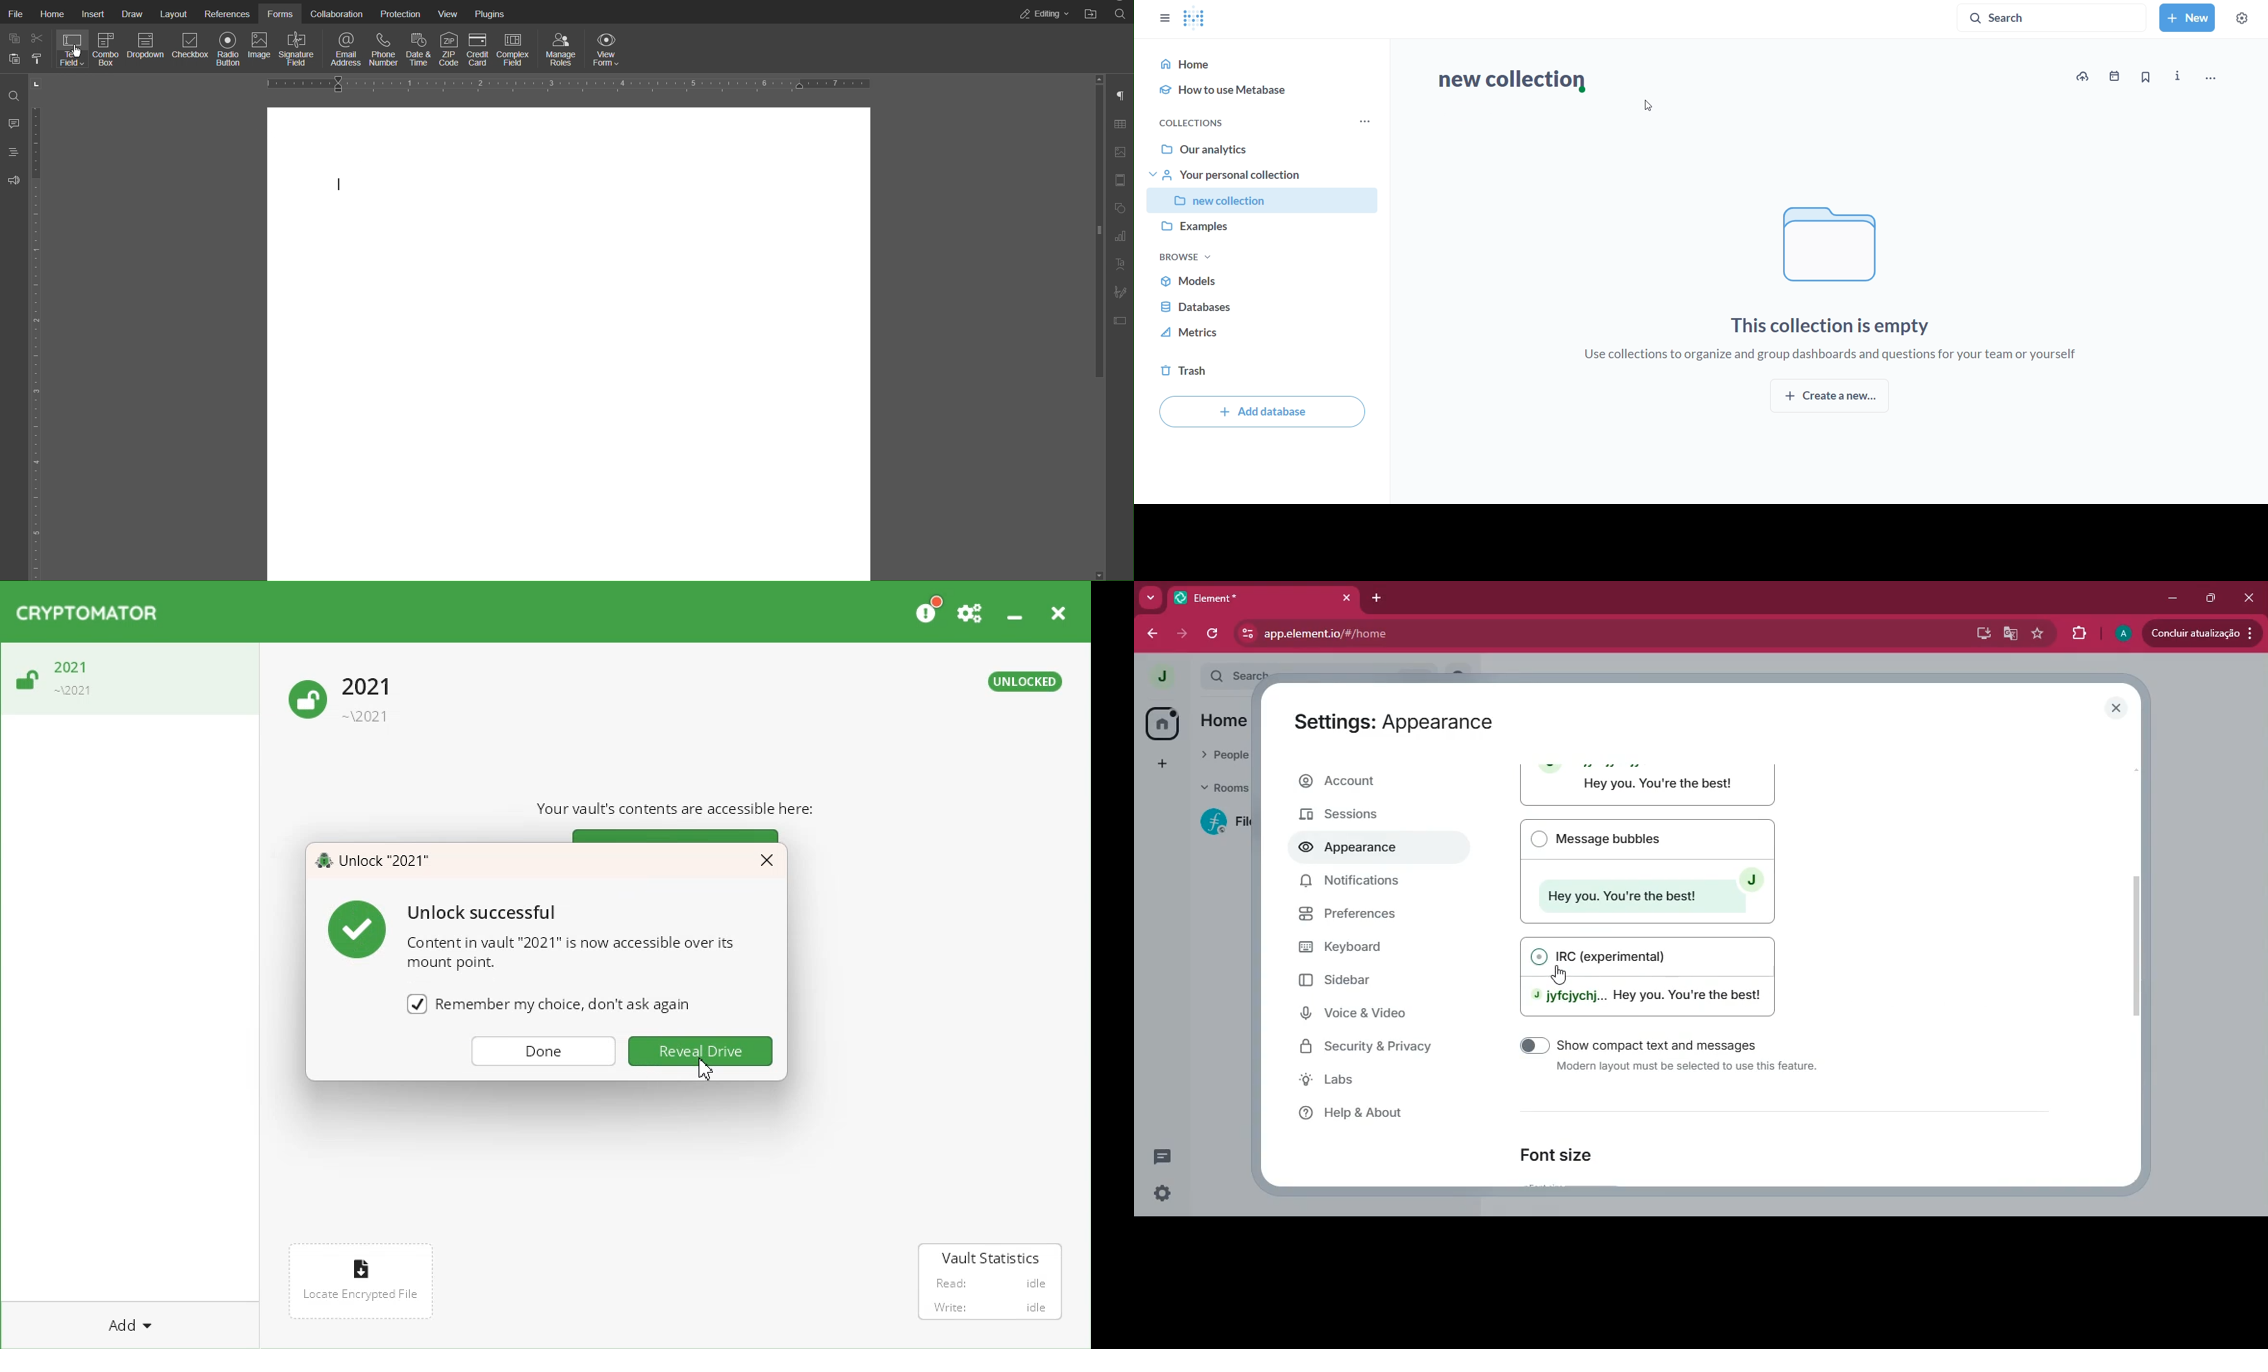 The image size is (2268, 1372). I want to click on profile, so click(2120, 634).